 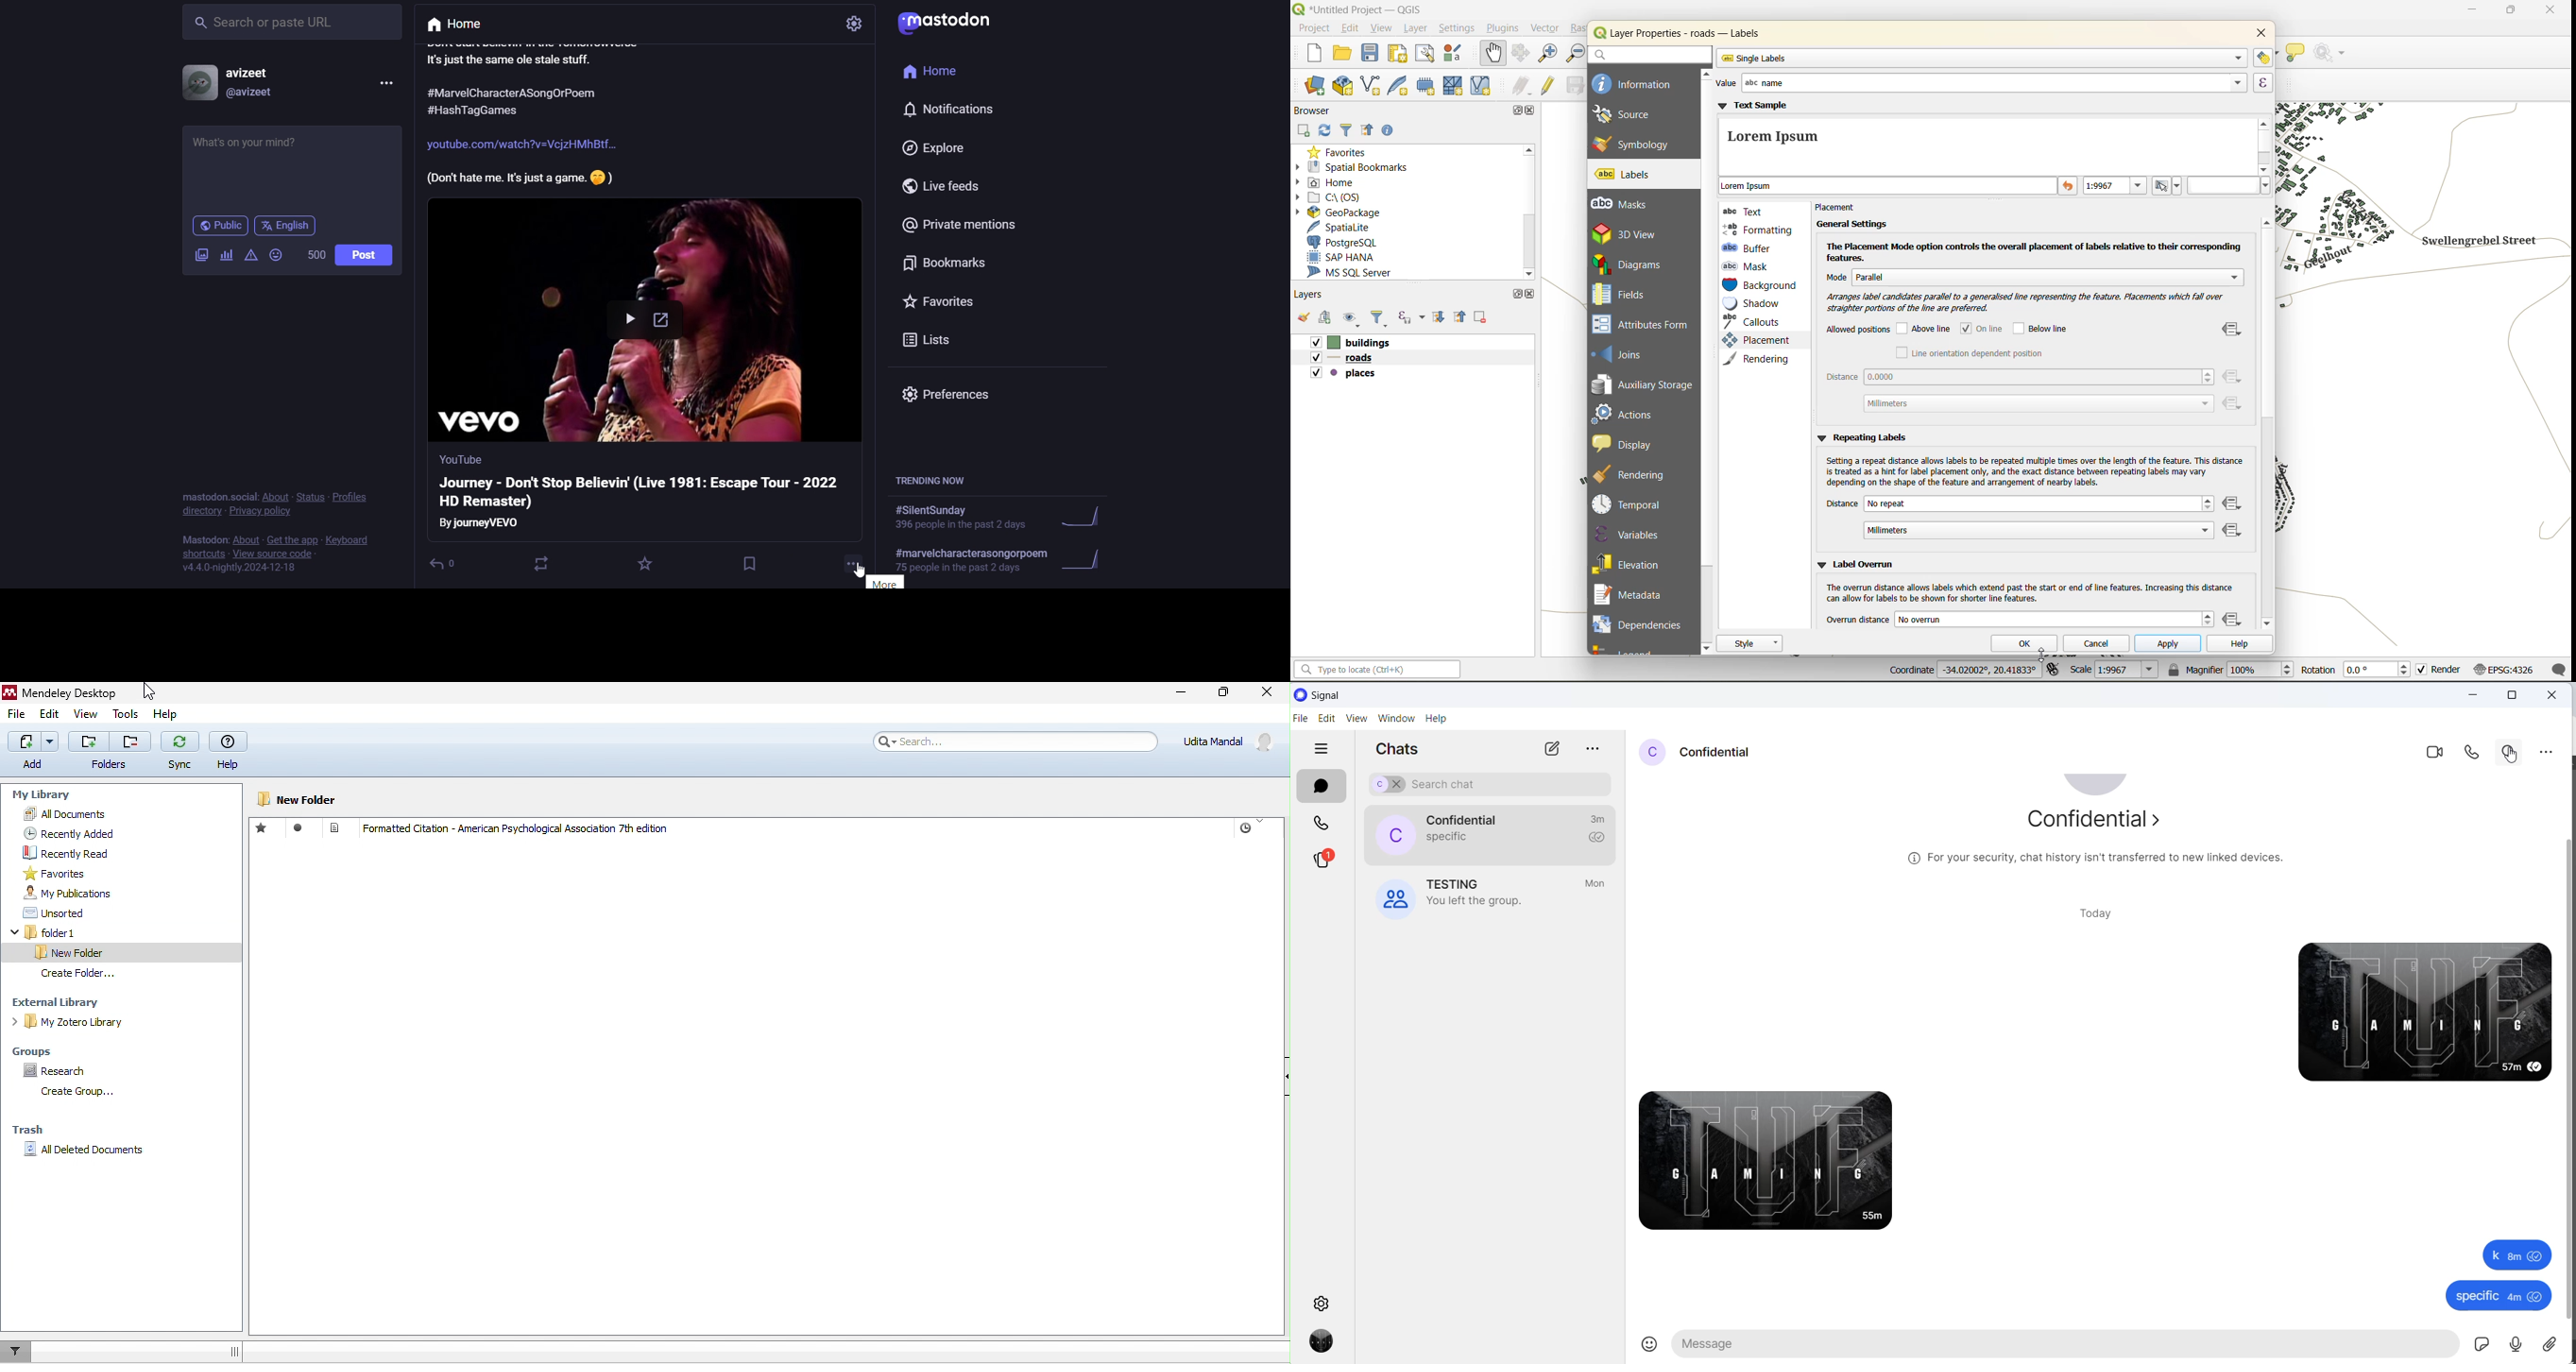 I want to click on content warning, so click(x=250, y=258).